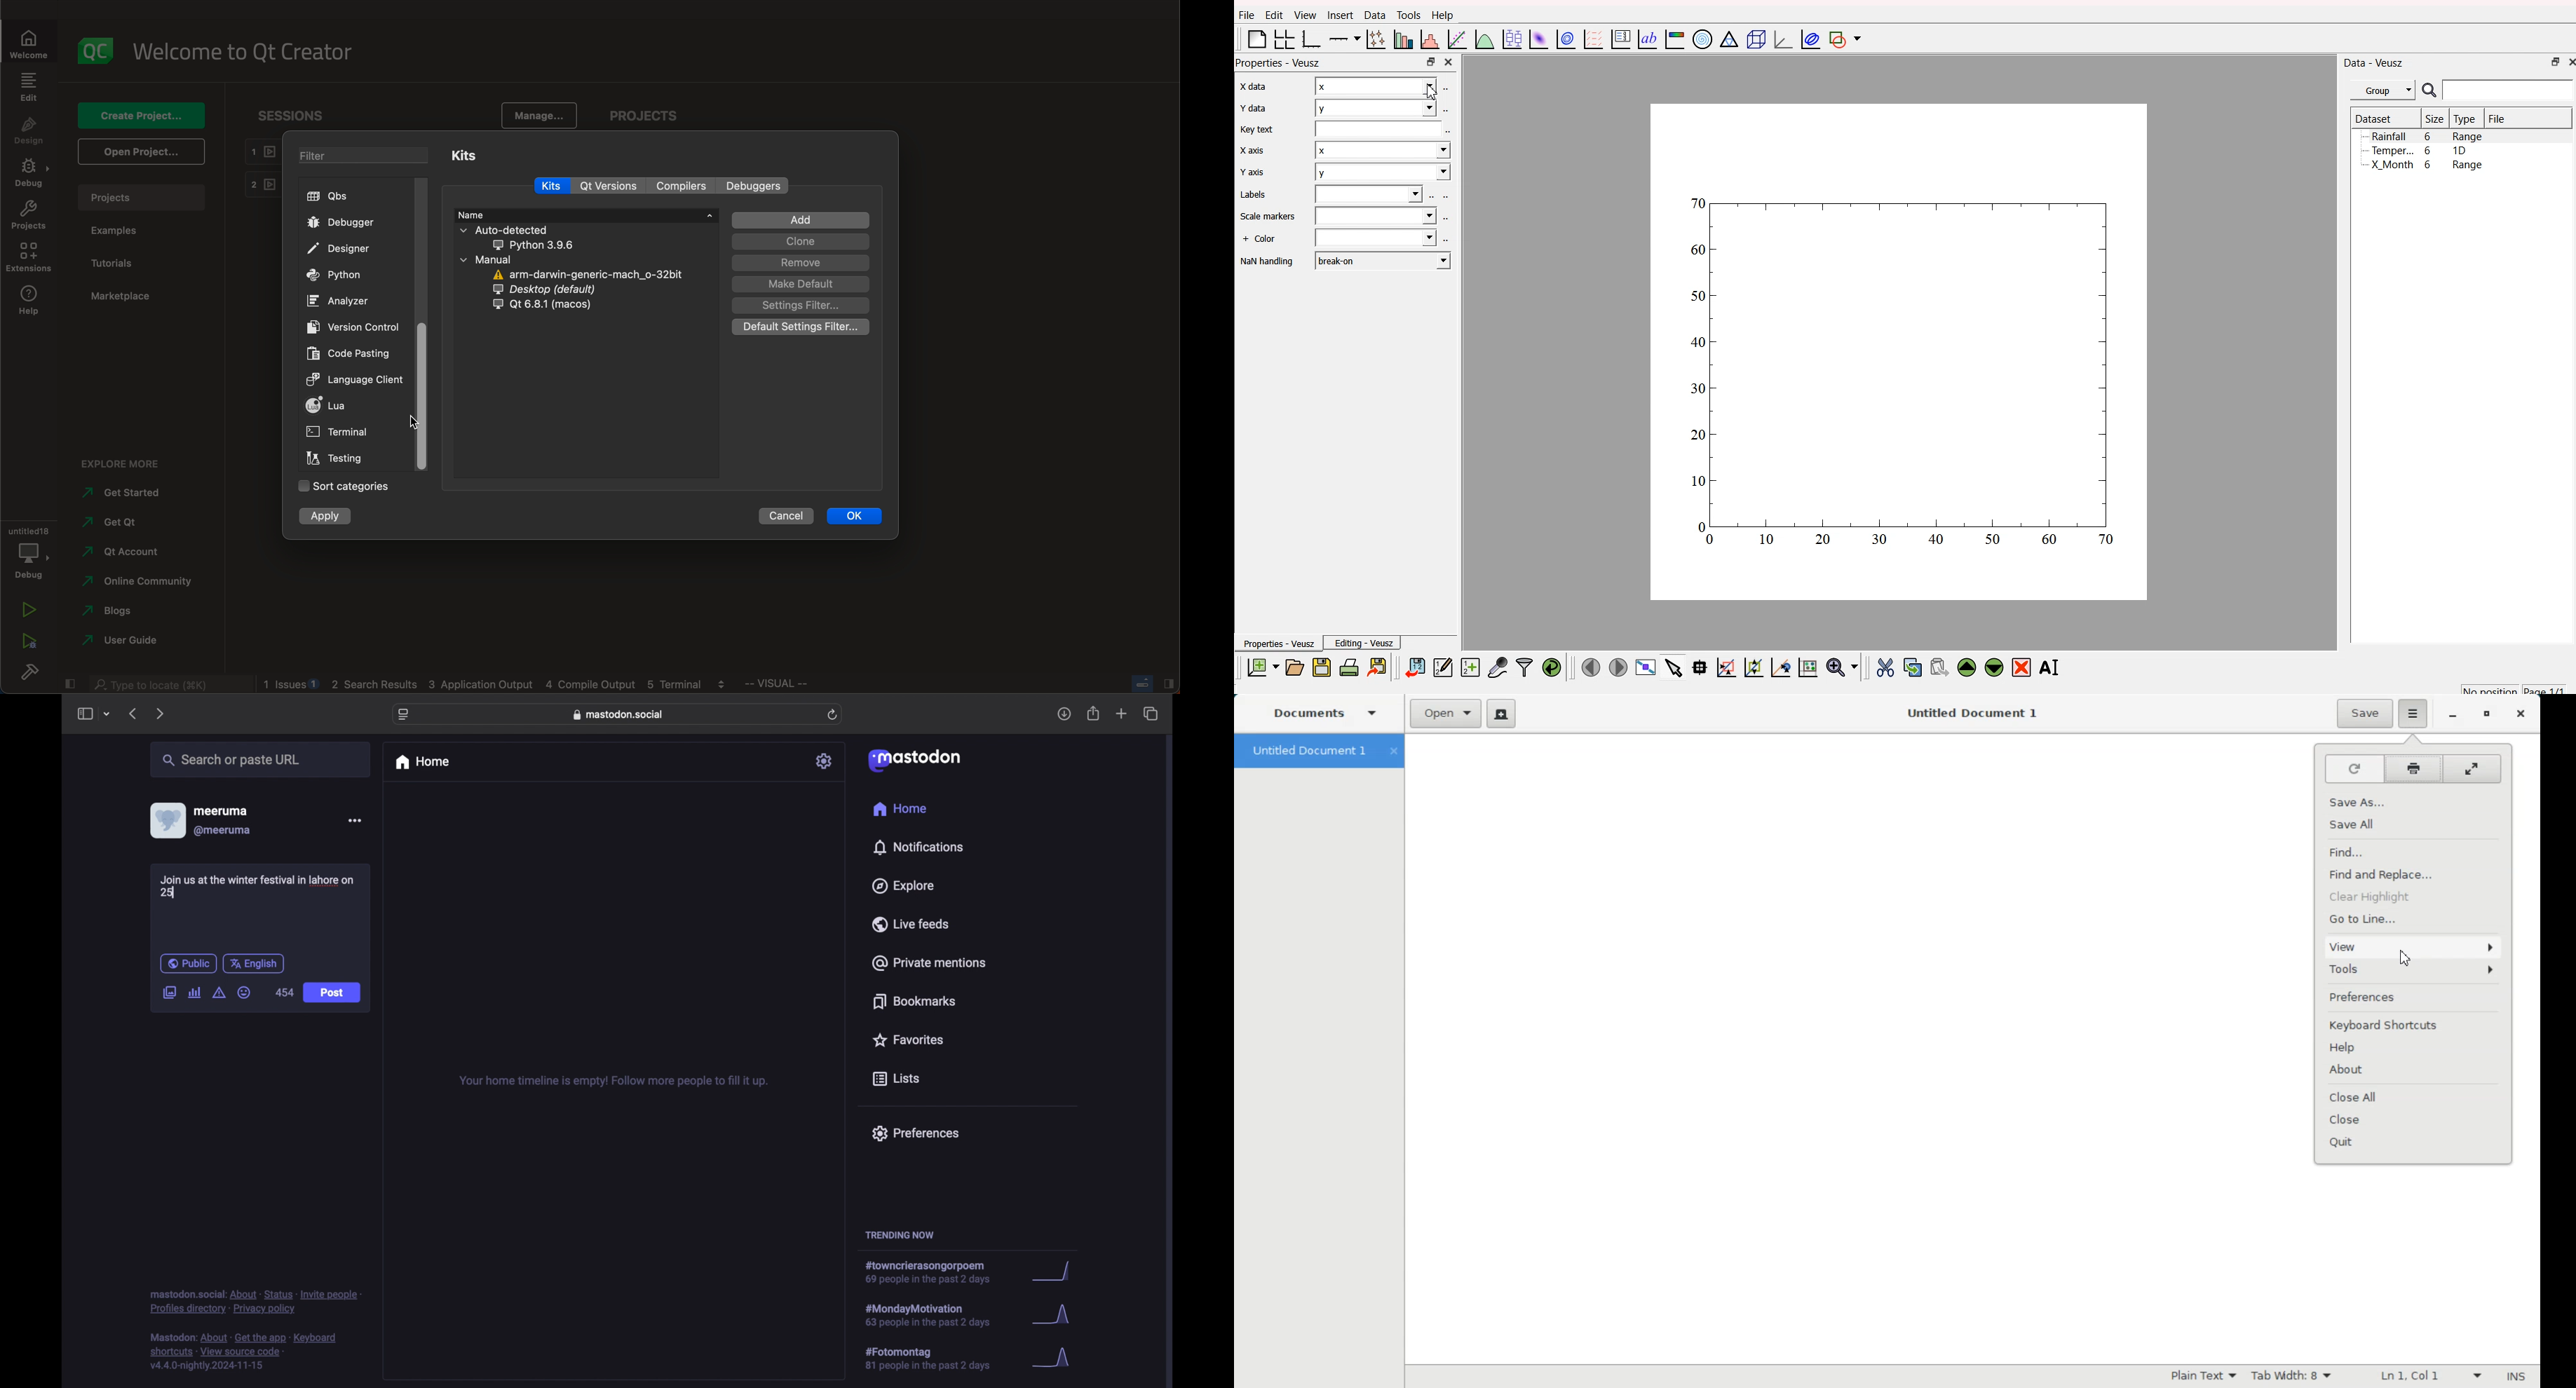 This screenshot has width=2576, height=1400. I want to click on Data, so click(1372, 16).